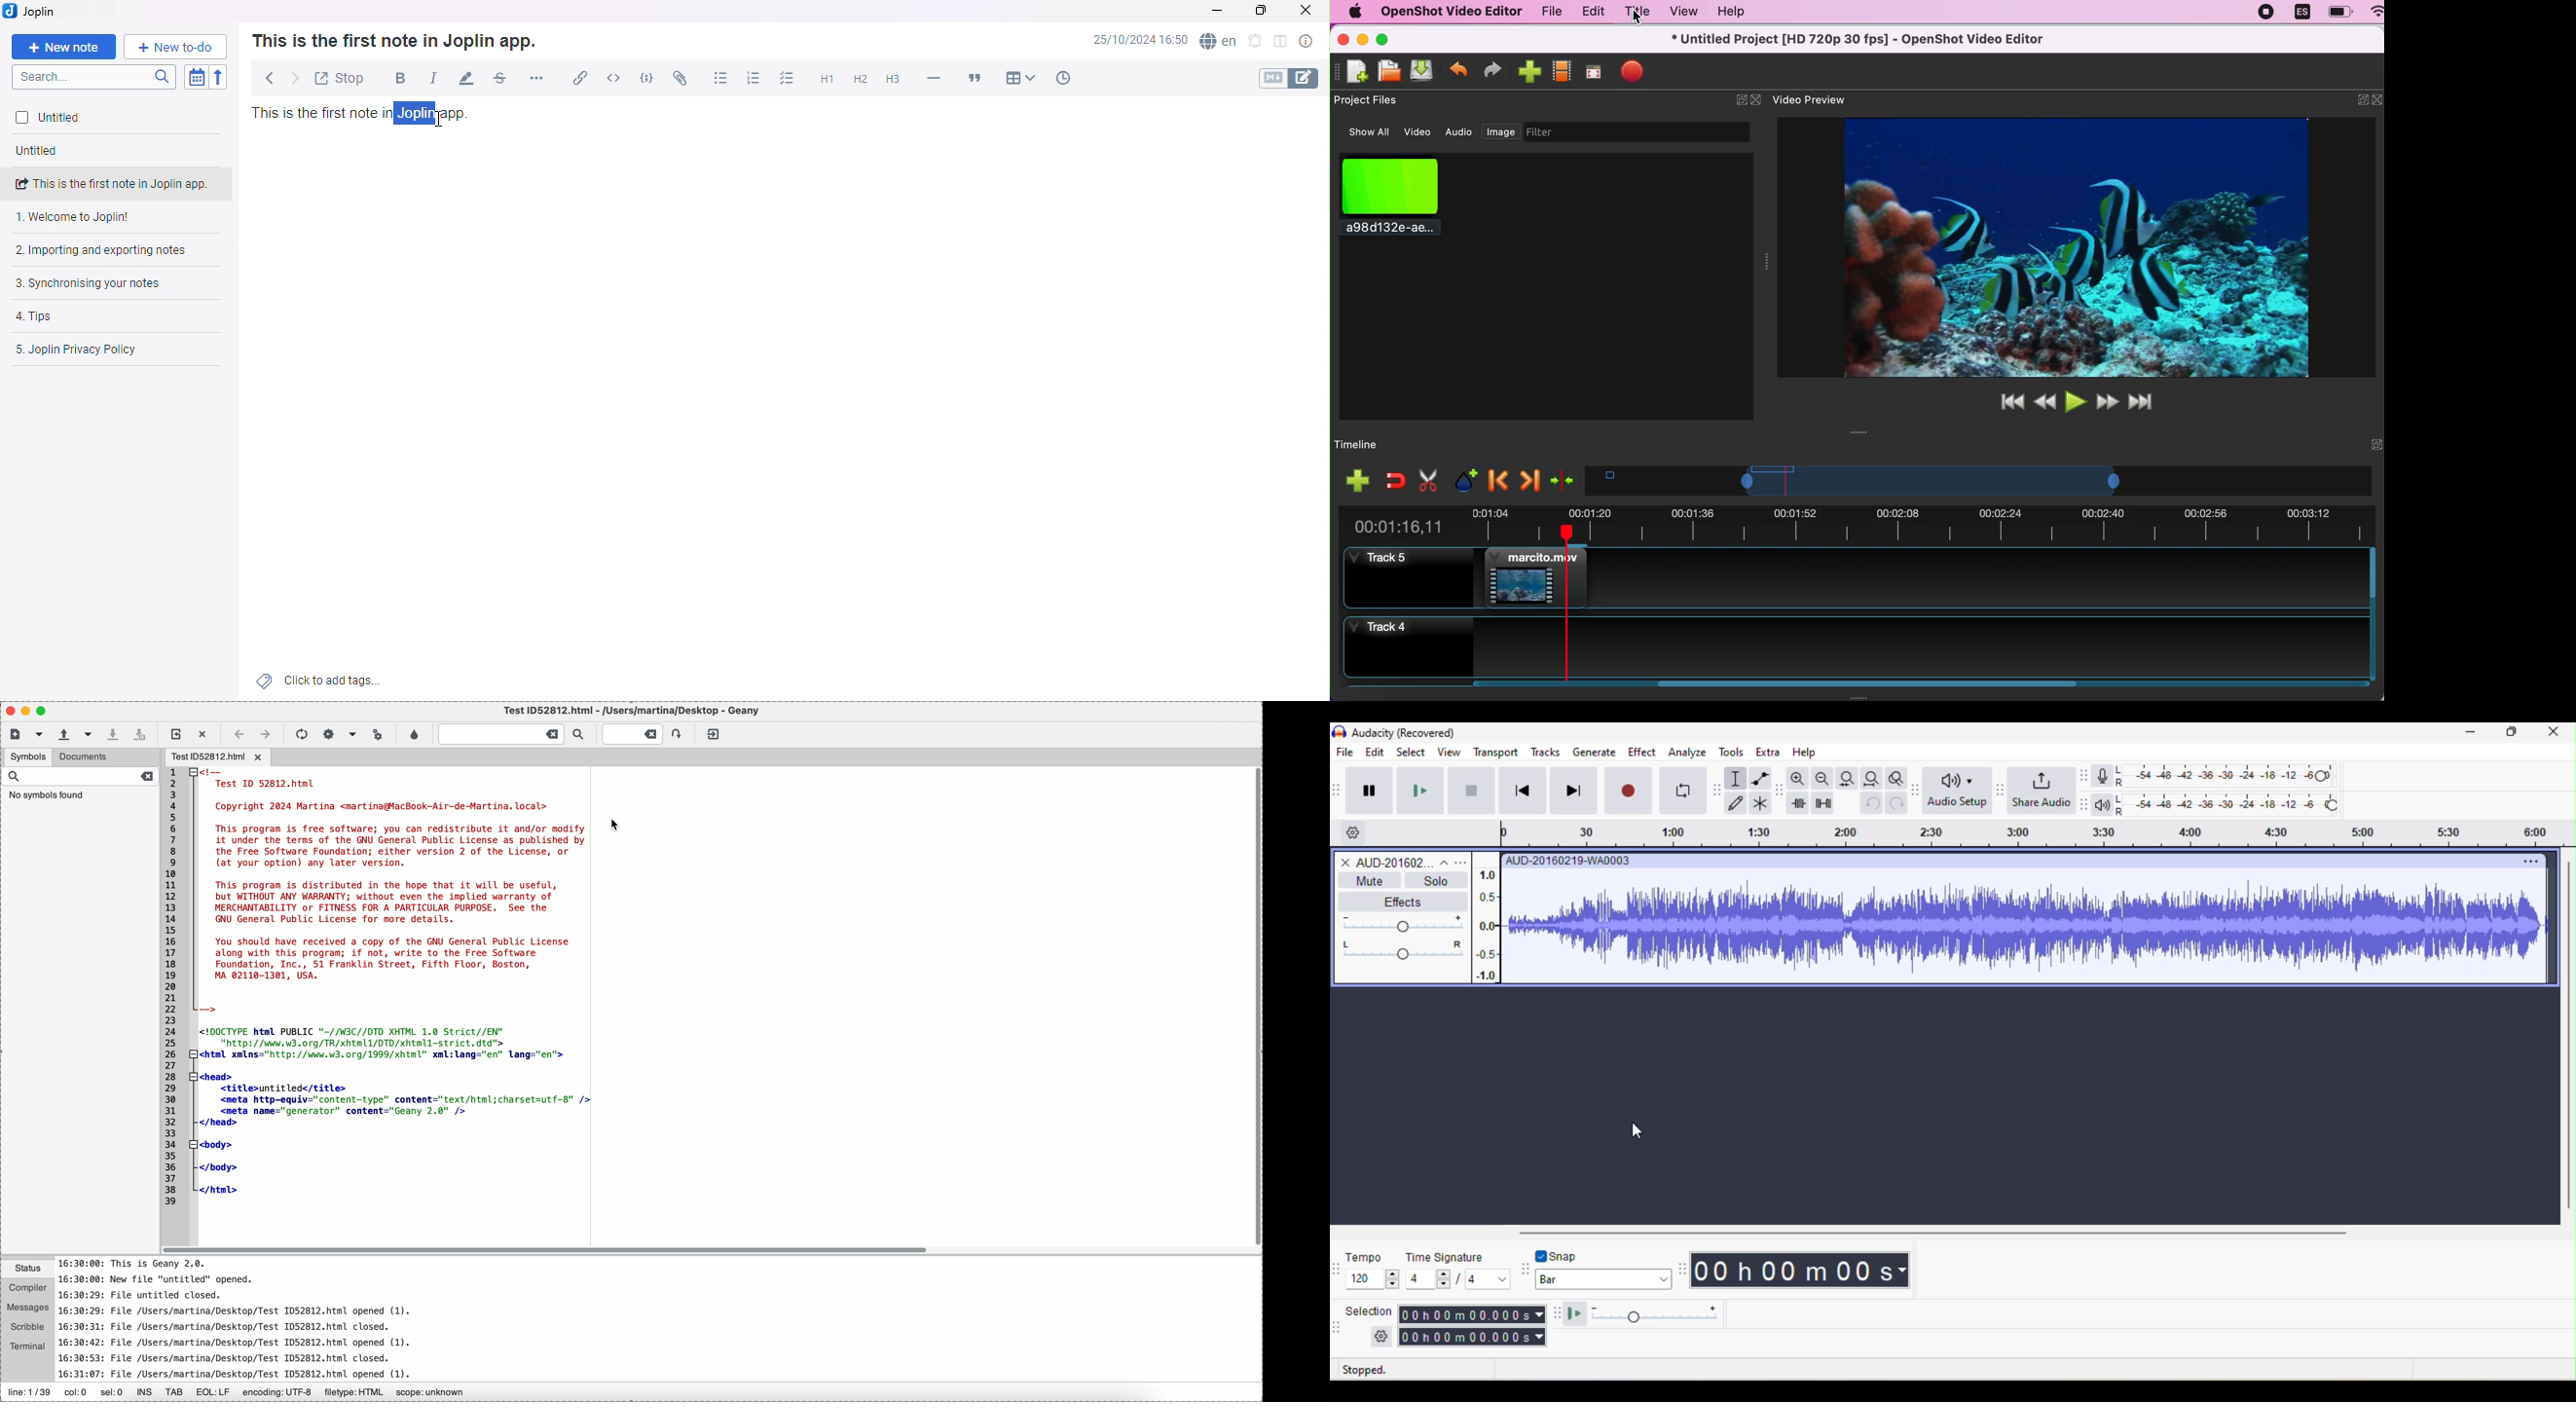 The height and width of the screenshot is (1428, 2576). What do you see at coordinates (2568, 1037) in the screenshot?
I see `vertical scroll bar` at bounding box center [2568, 1037].